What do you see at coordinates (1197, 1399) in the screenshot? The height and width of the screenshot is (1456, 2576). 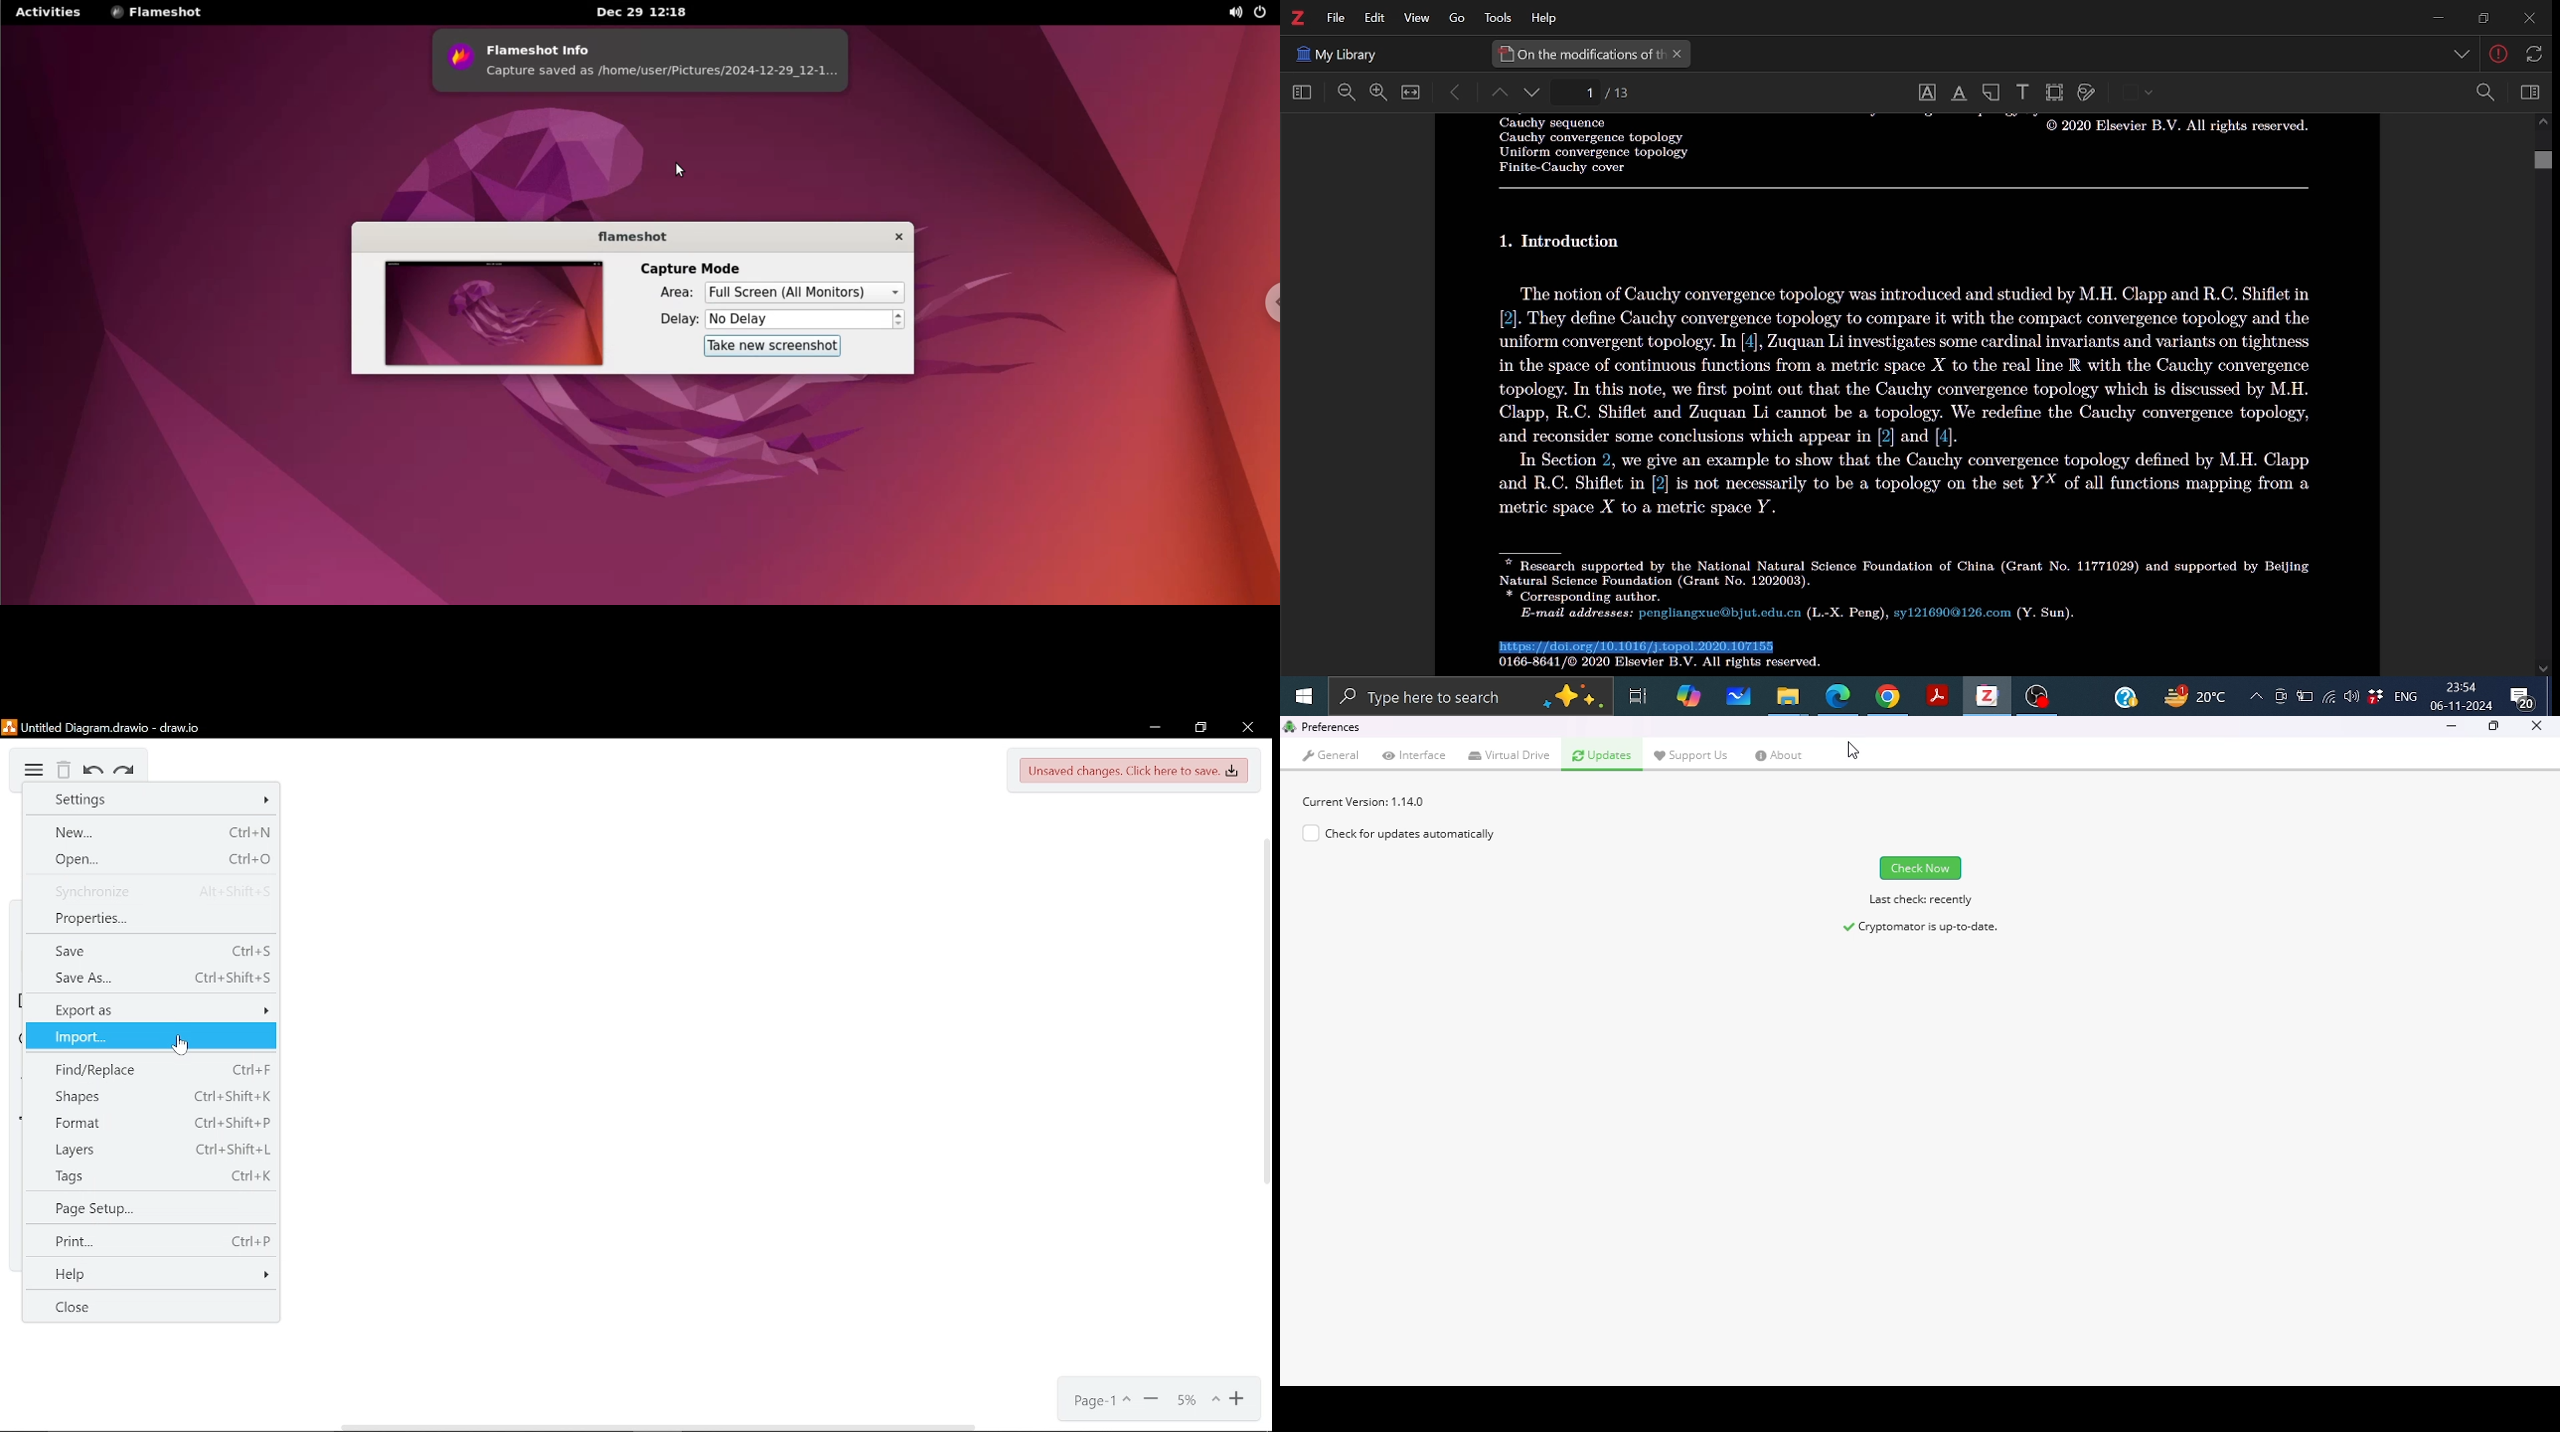 I see `Current zoom` at bounding box center [1197, 1399].